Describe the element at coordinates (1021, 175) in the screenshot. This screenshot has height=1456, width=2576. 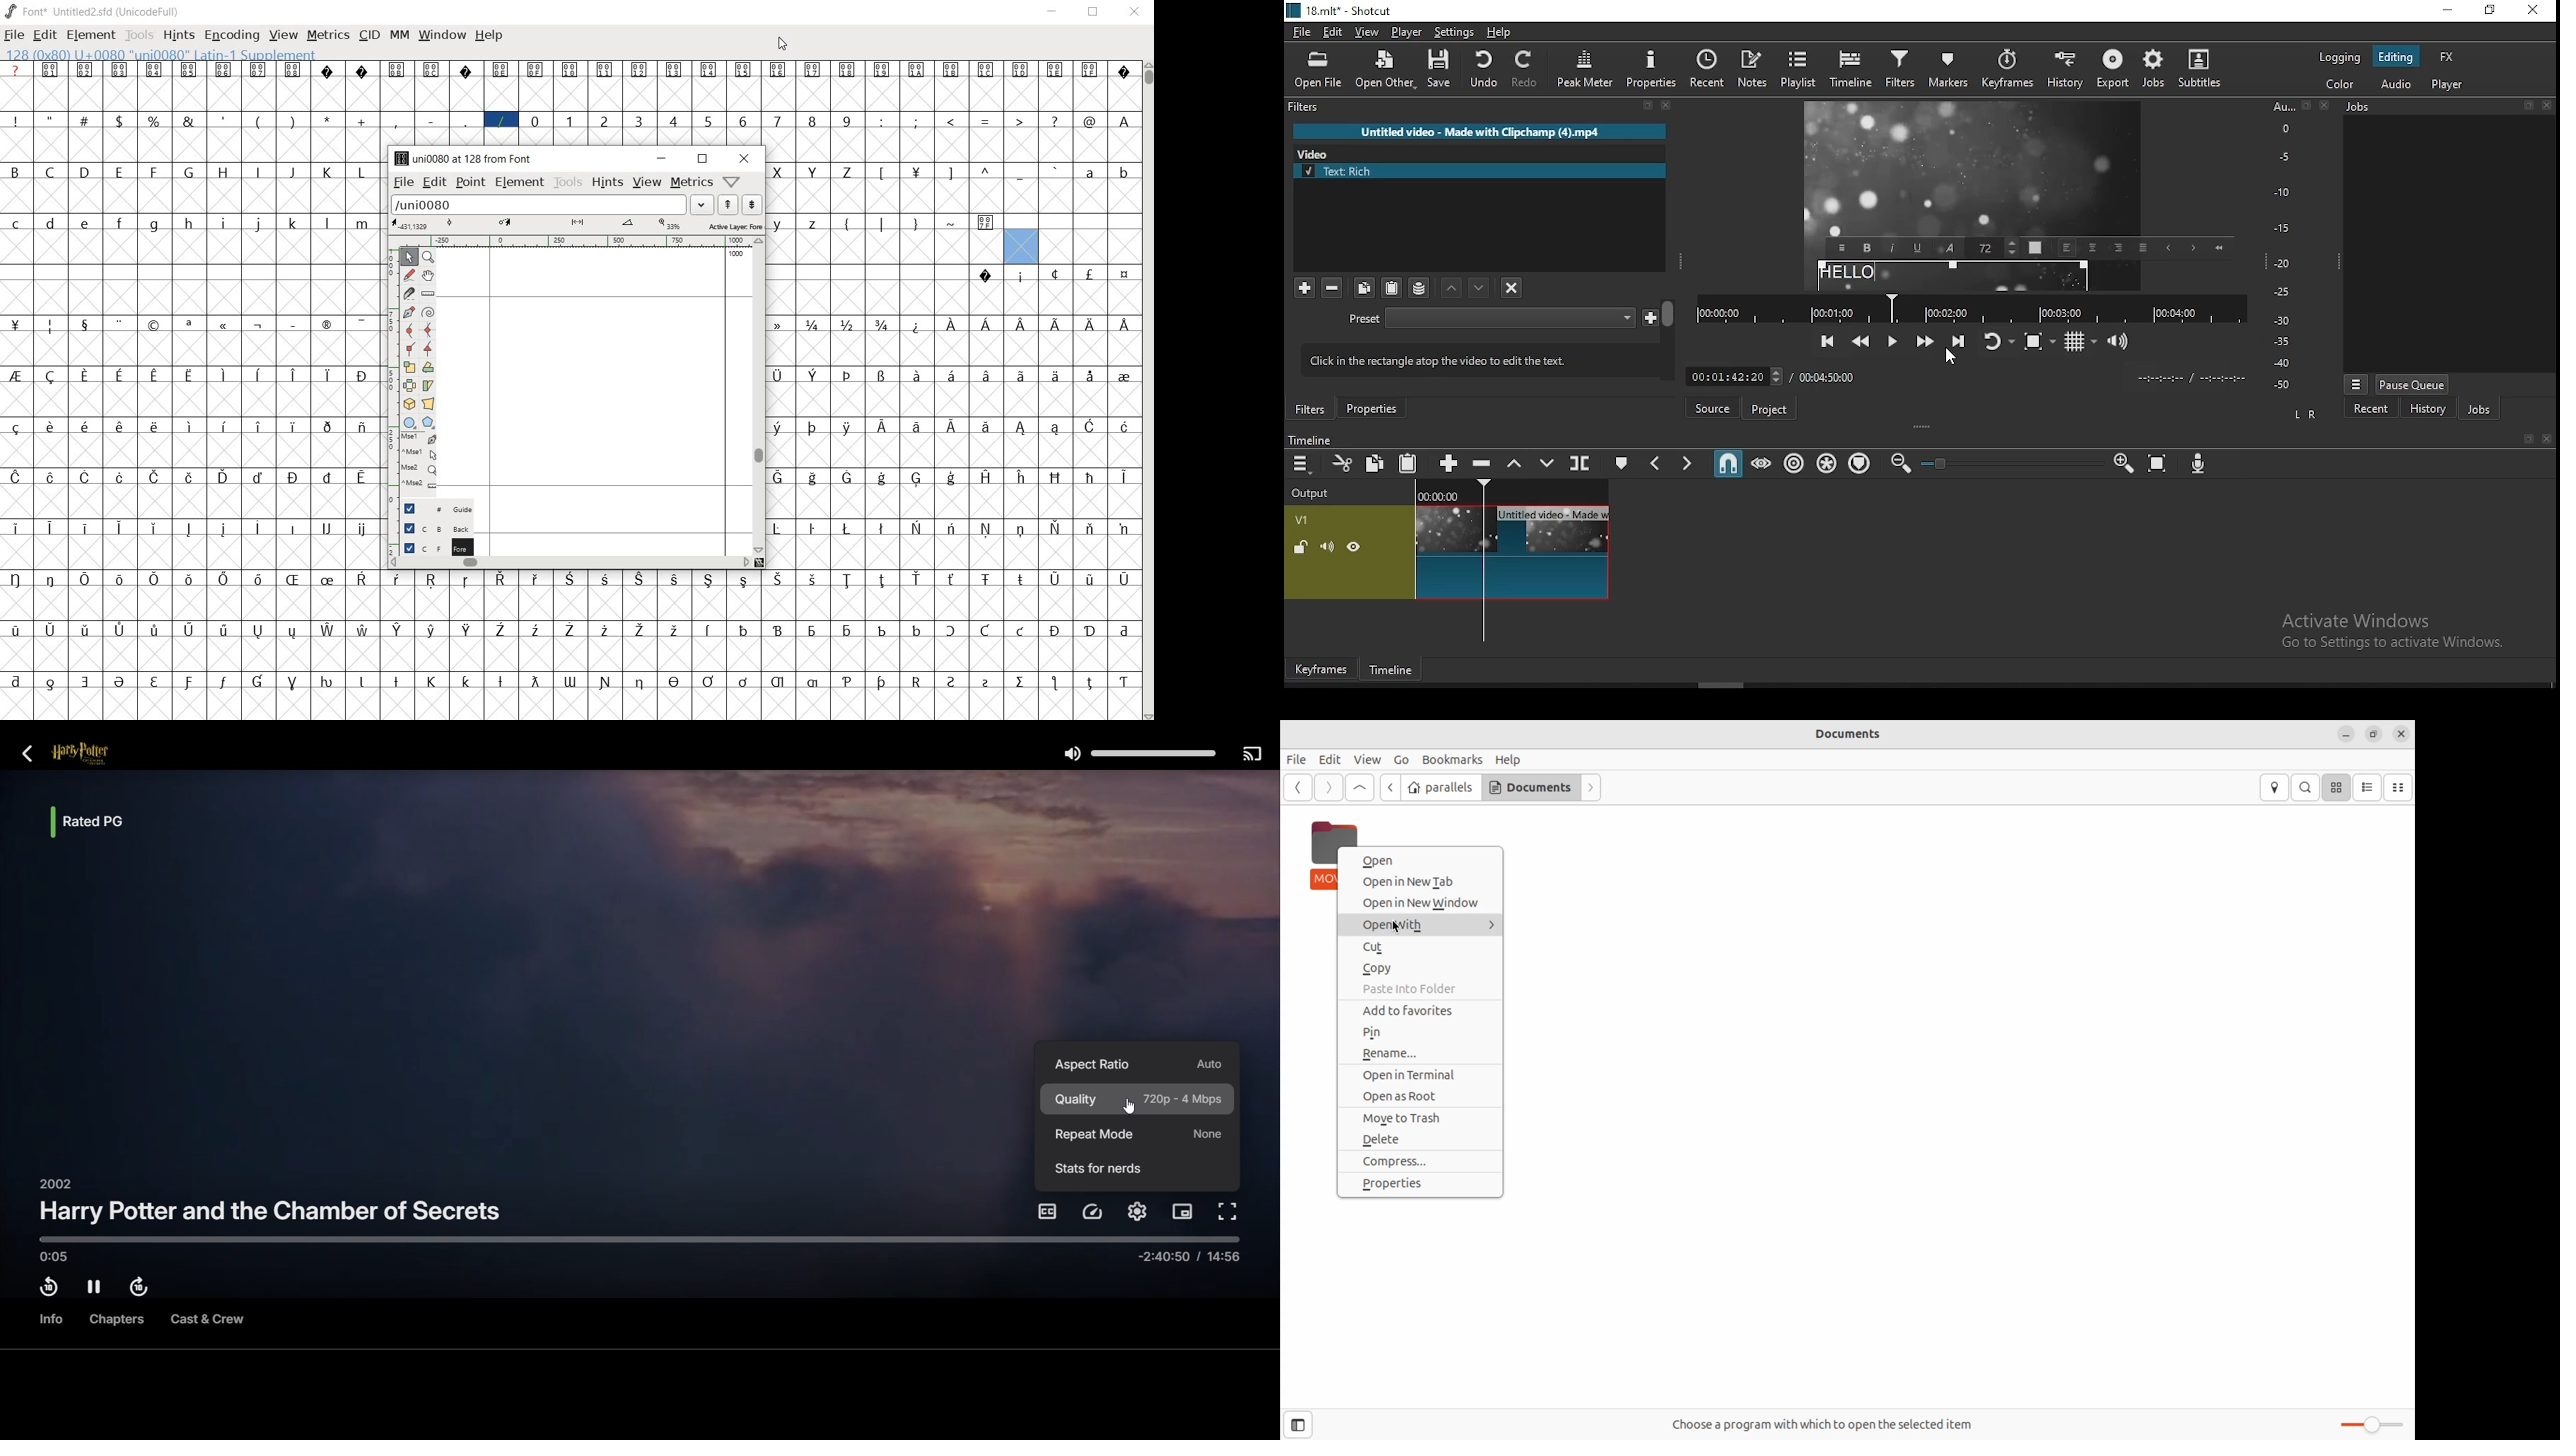
I see `glyph` at that location.